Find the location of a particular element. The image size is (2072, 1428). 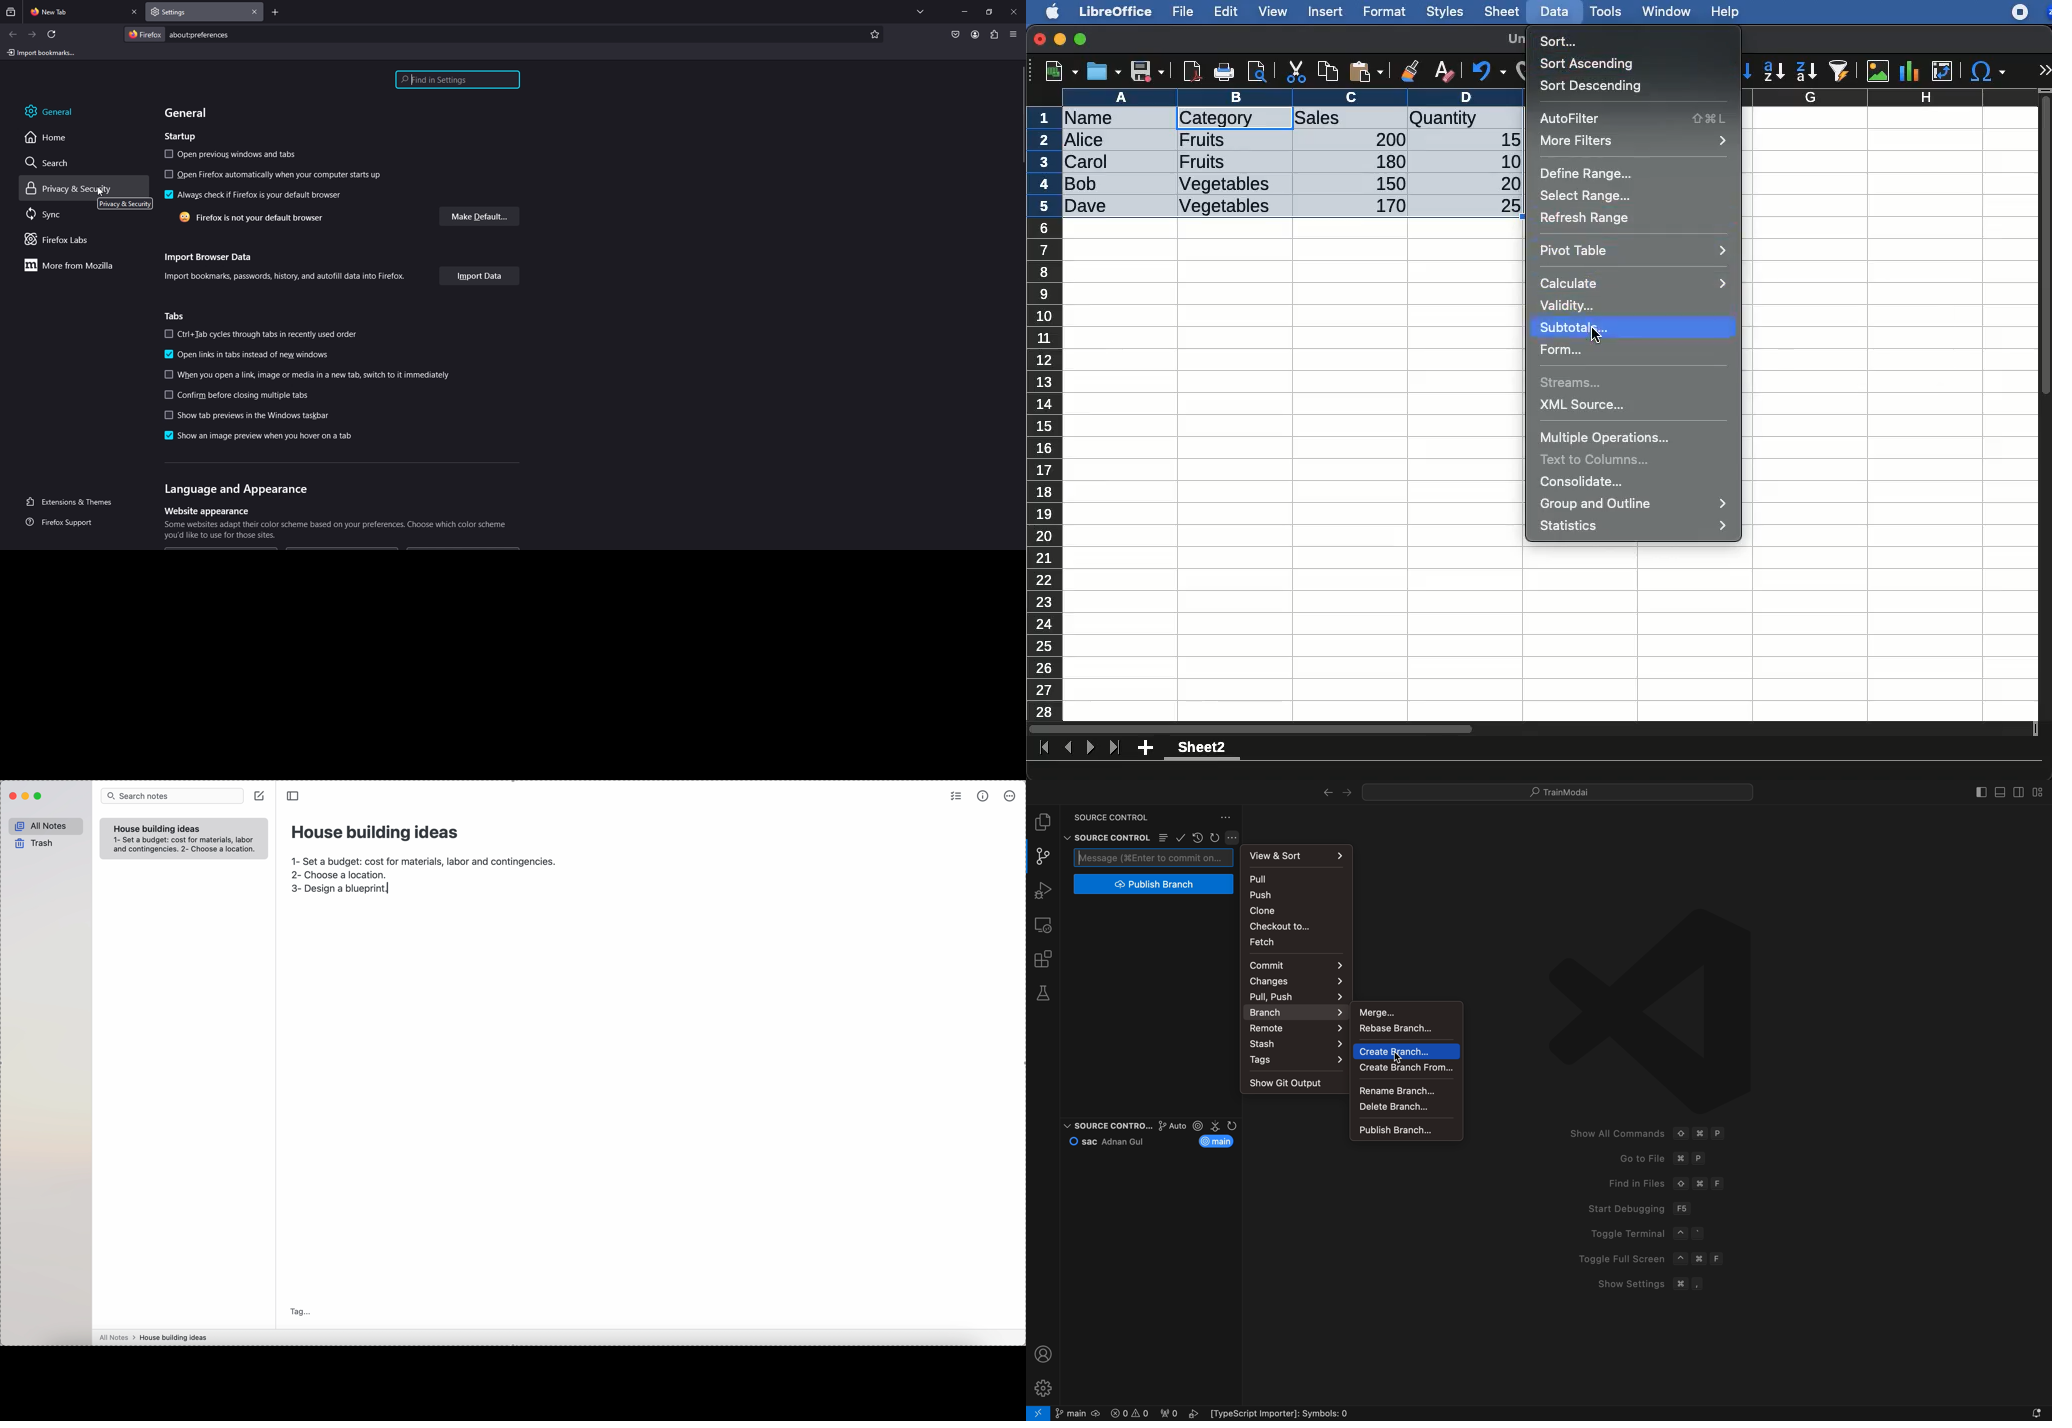

vertical scrollbar is located at coordinates (1020, 115).